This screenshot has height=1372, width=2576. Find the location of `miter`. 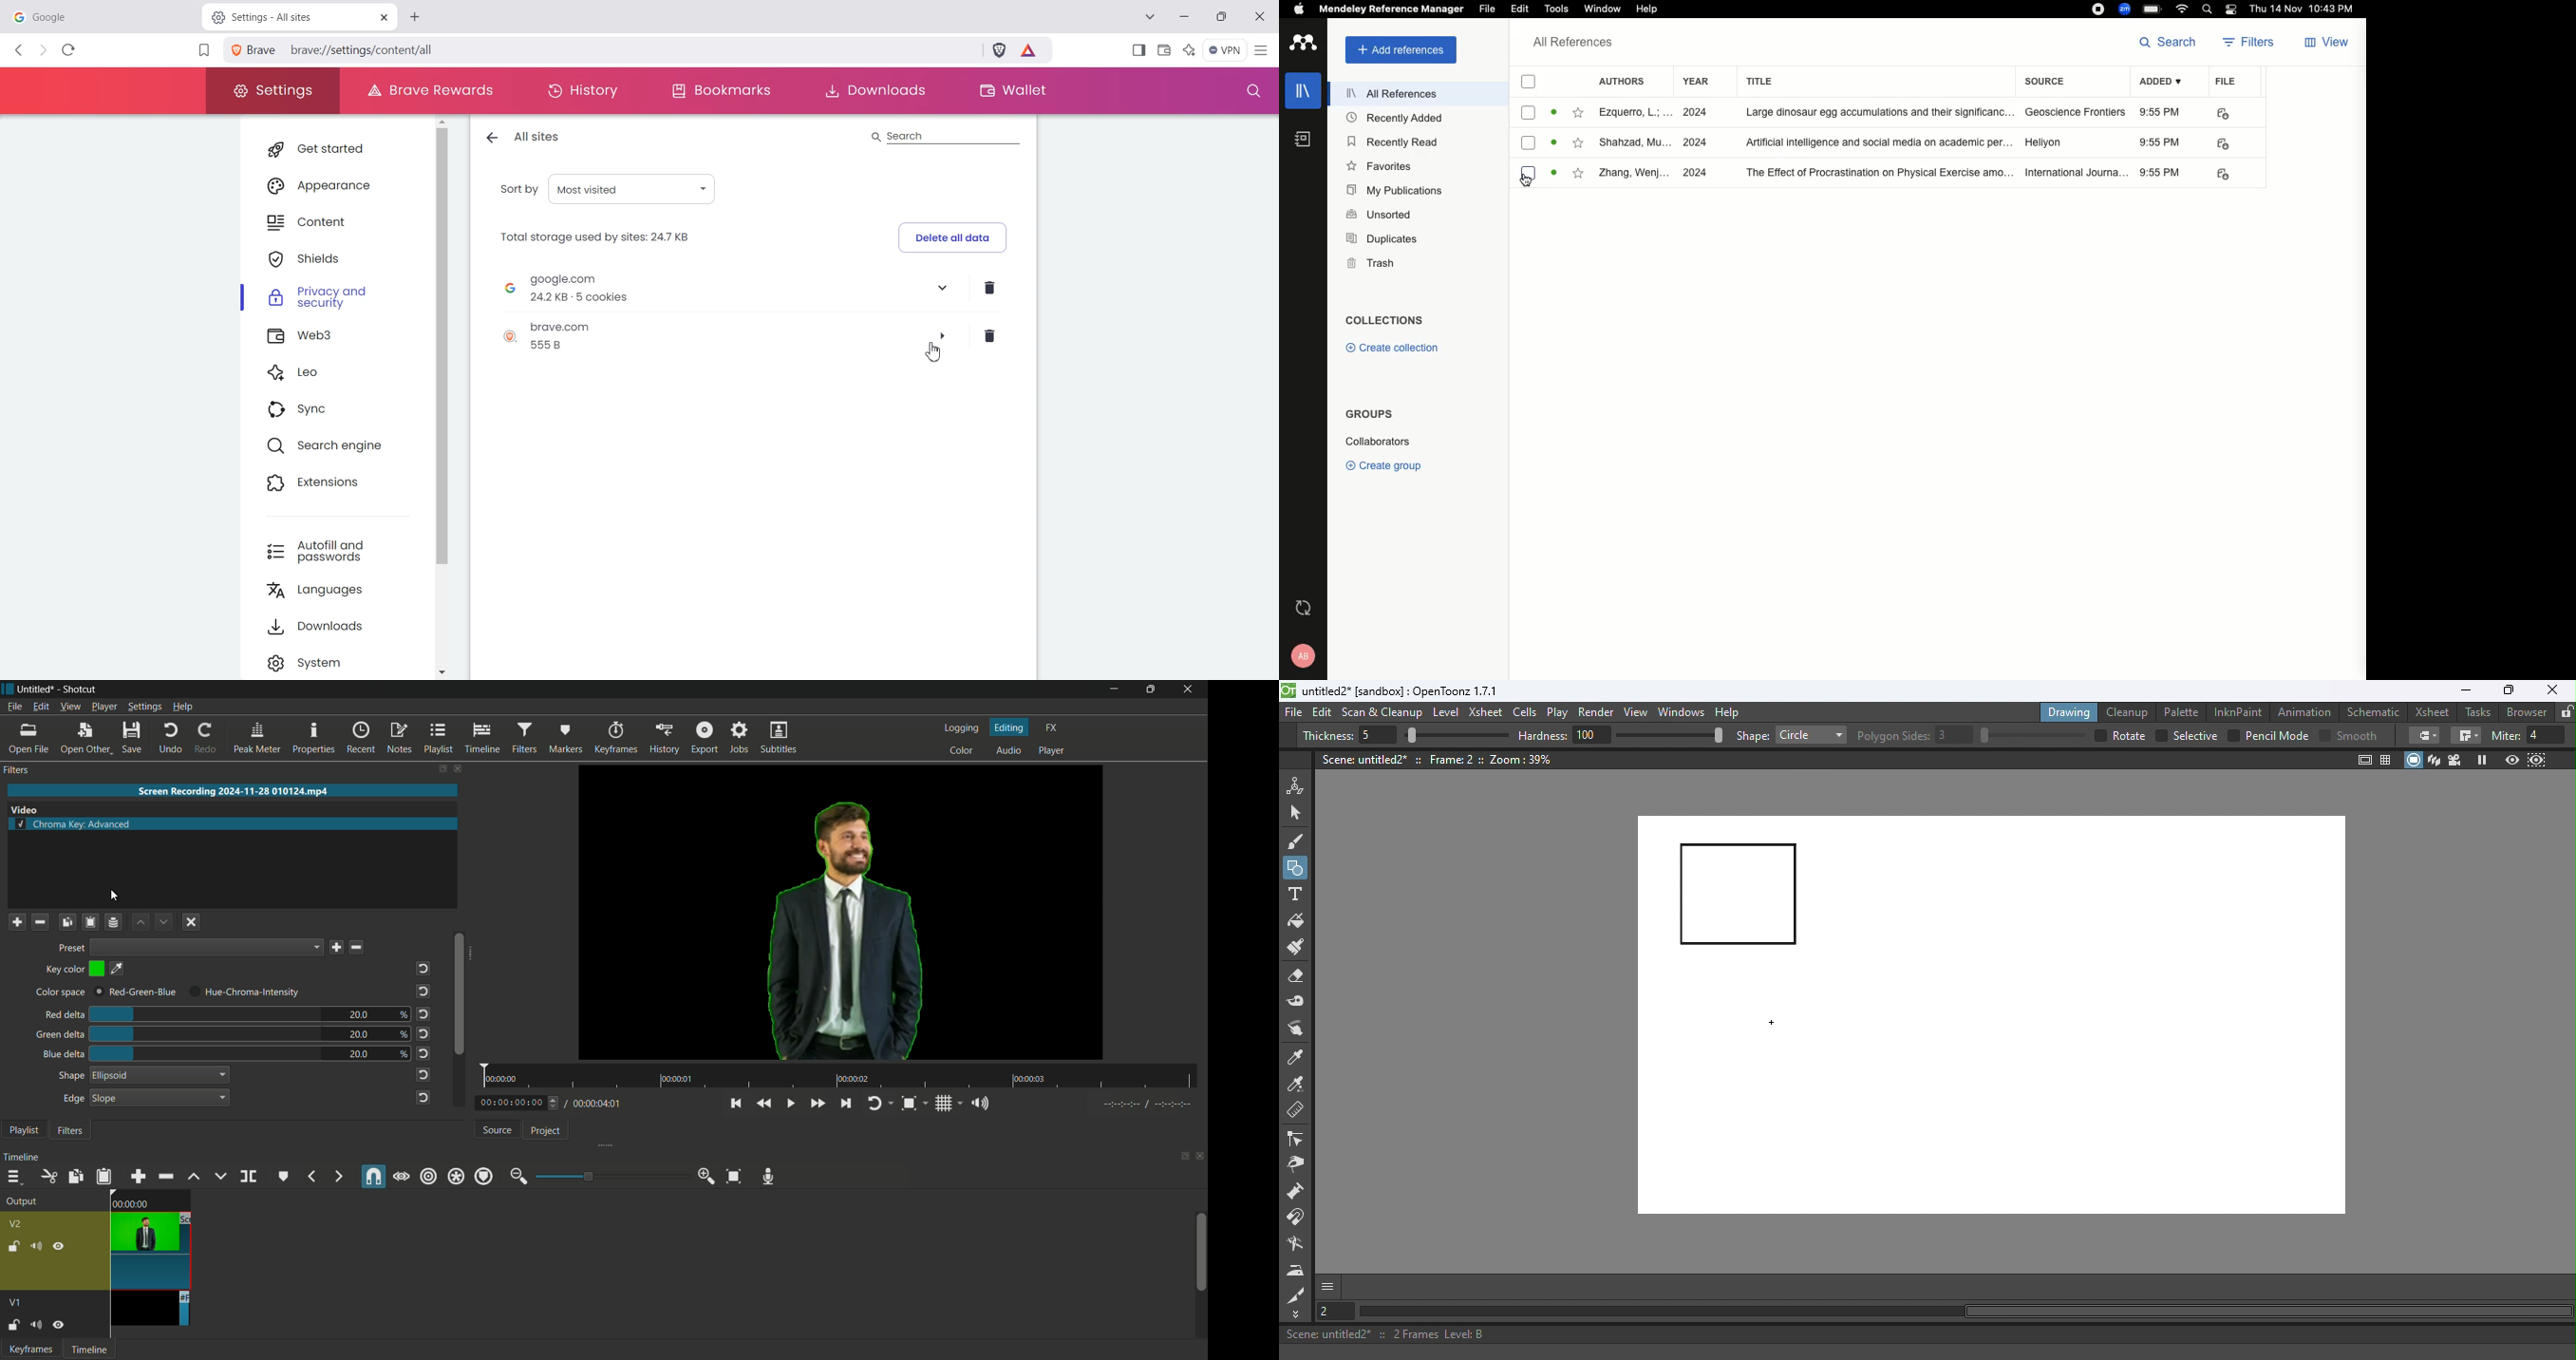

miter is located at coordinates (2505, 735).